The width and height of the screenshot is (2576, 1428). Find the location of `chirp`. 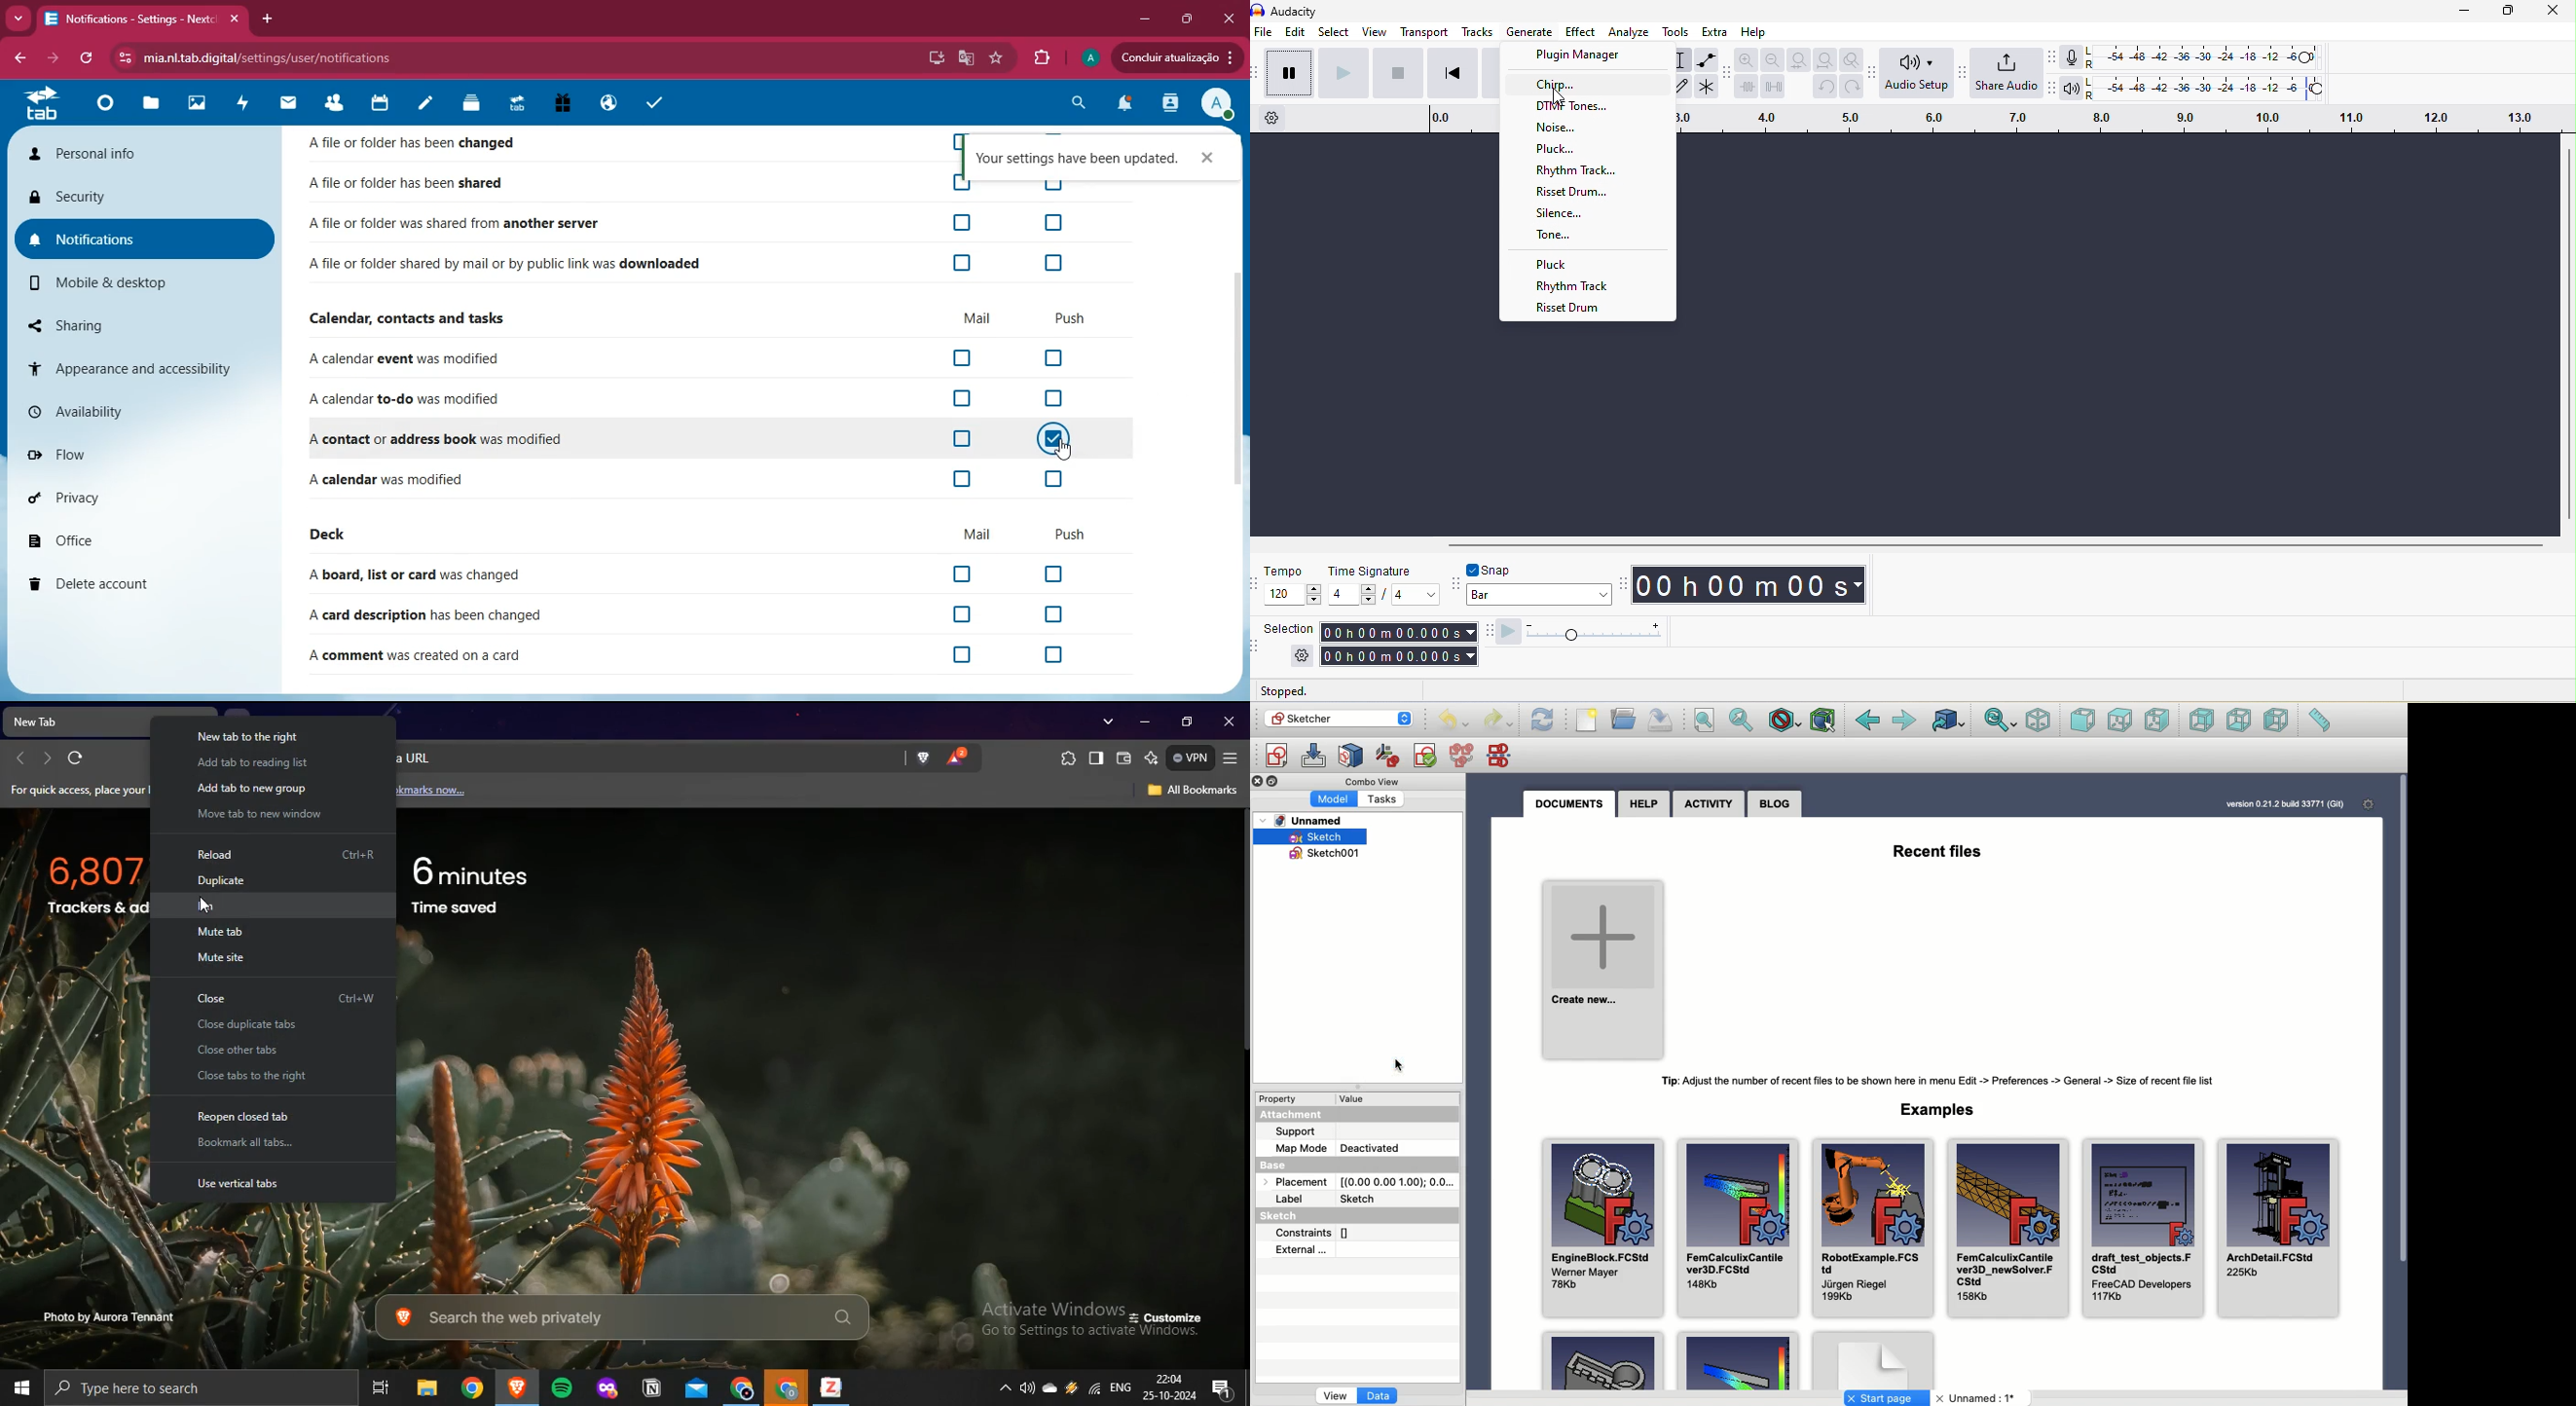

chirp is located at coordinates (1582, 86).